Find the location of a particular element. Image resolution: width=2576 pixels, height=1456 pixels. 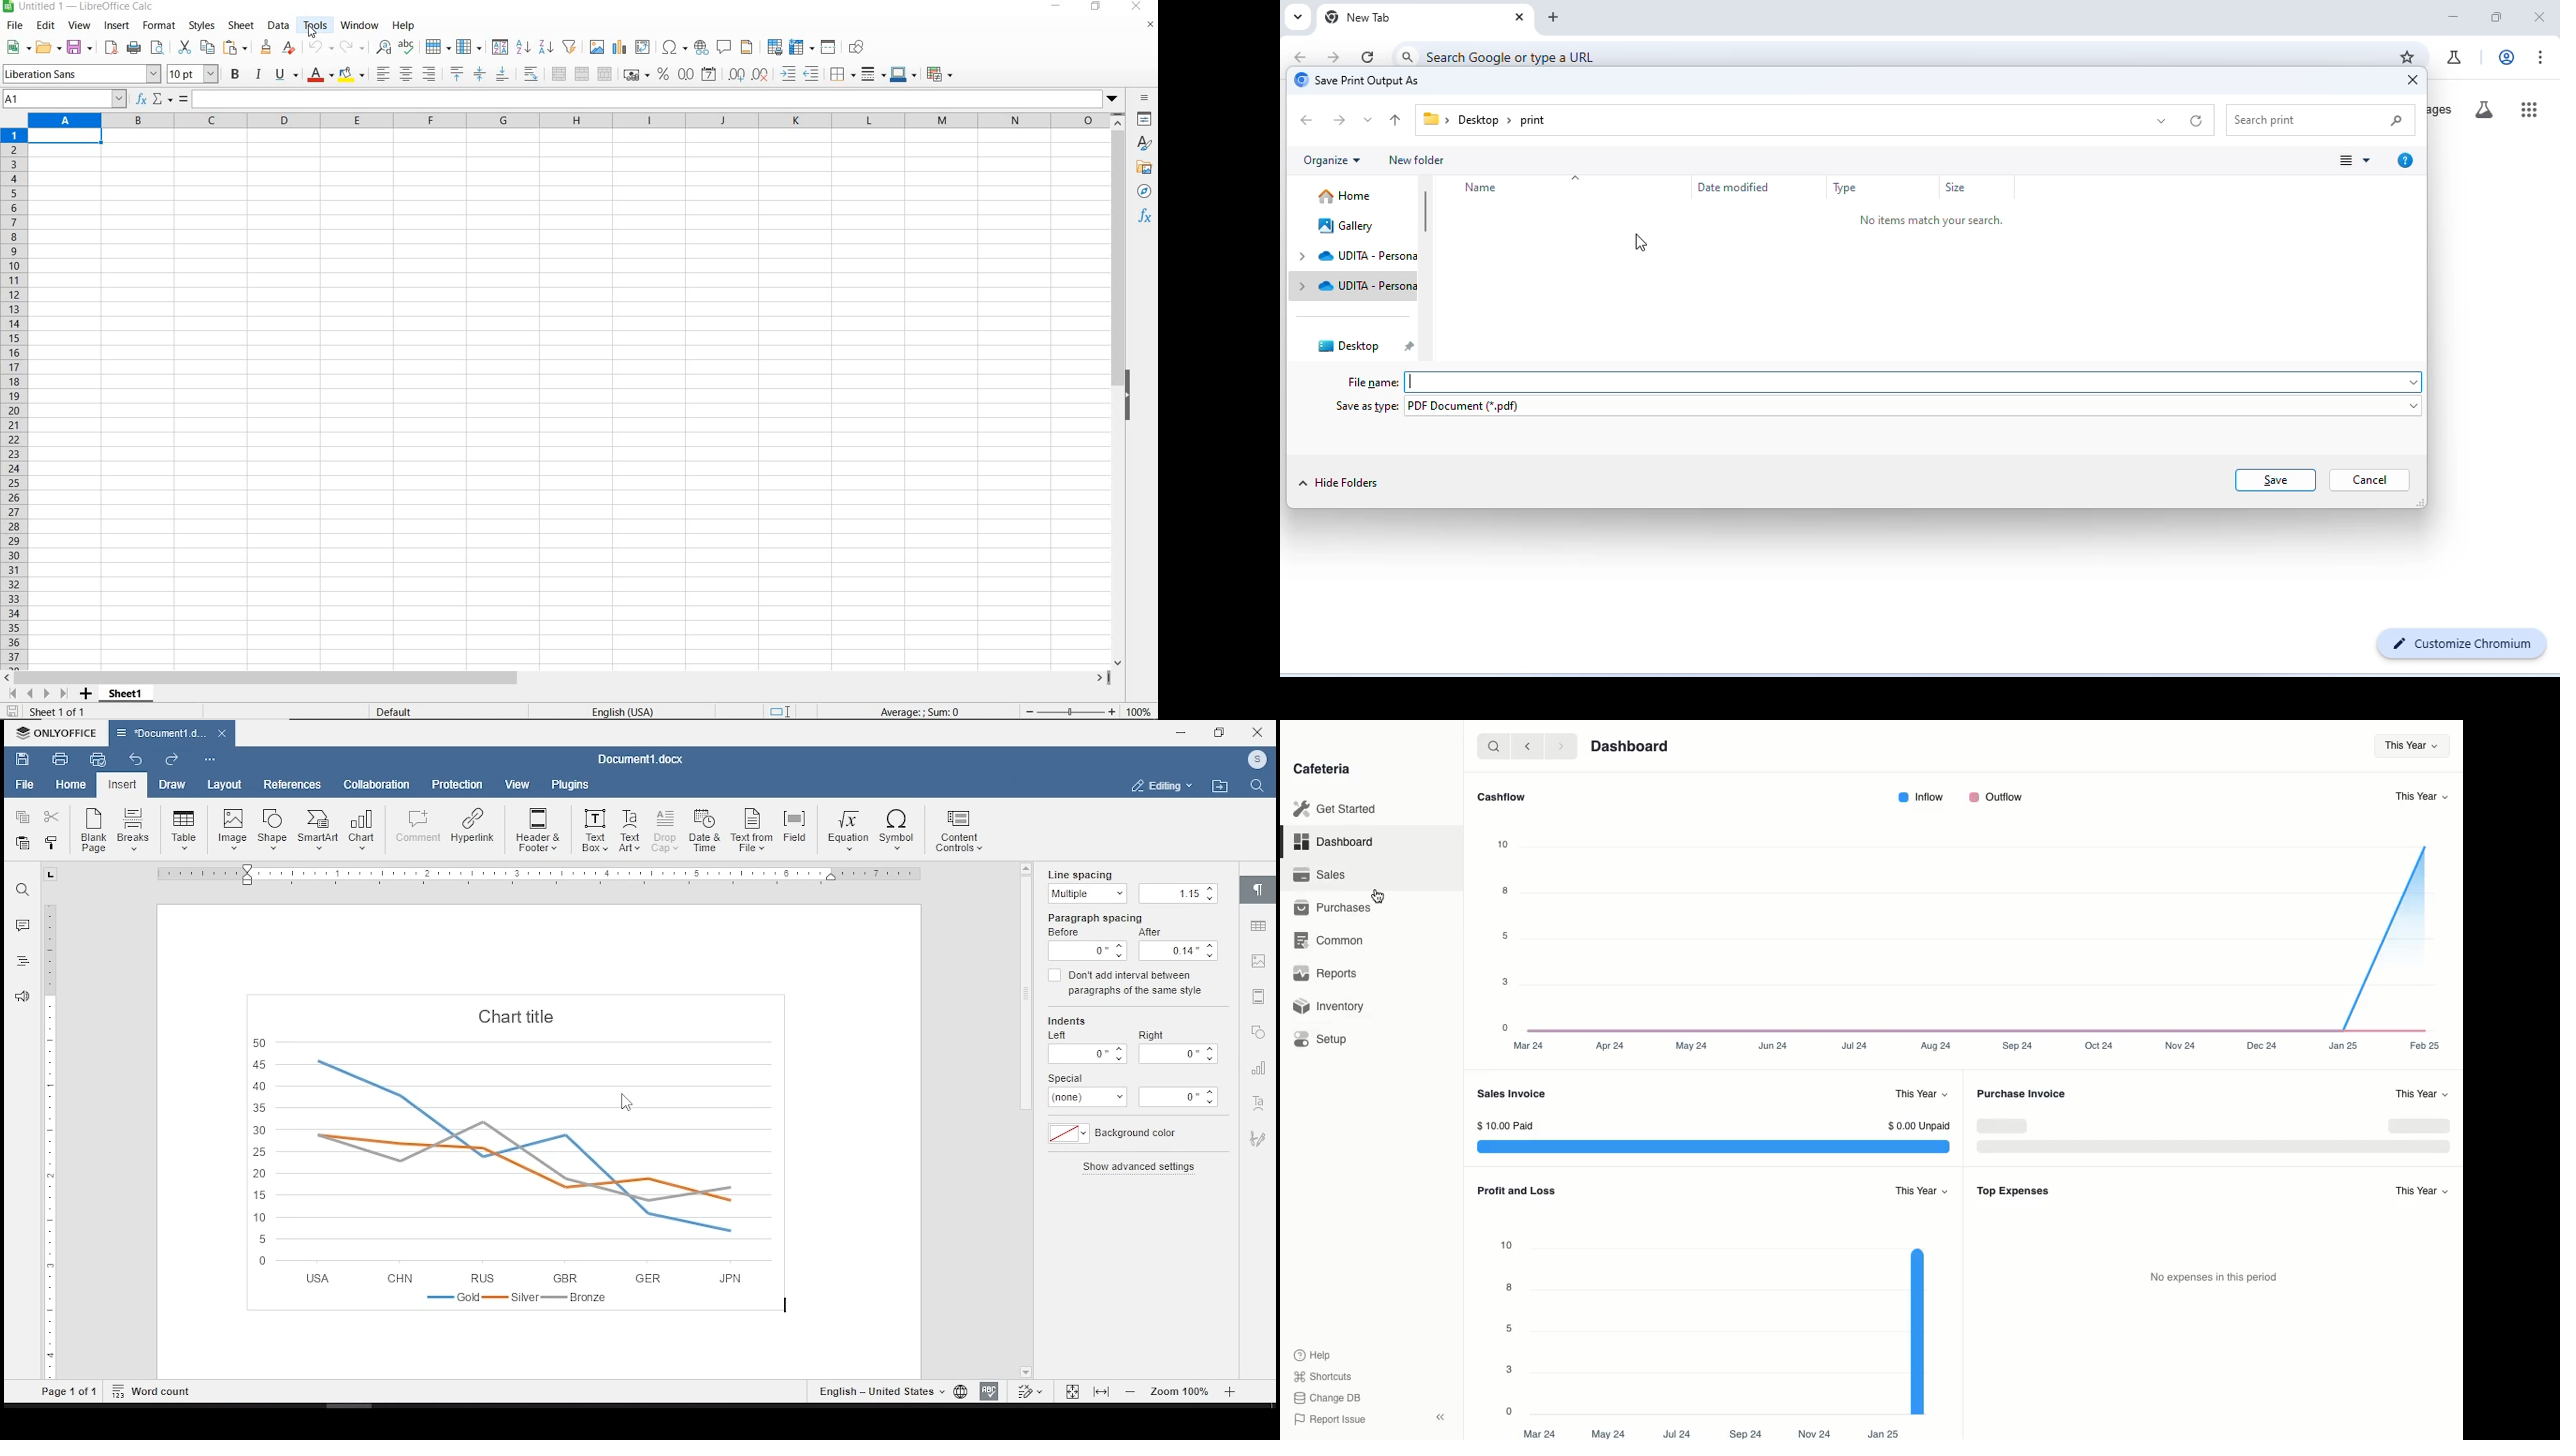

text work settings is located at coordinates (1261, 1104).